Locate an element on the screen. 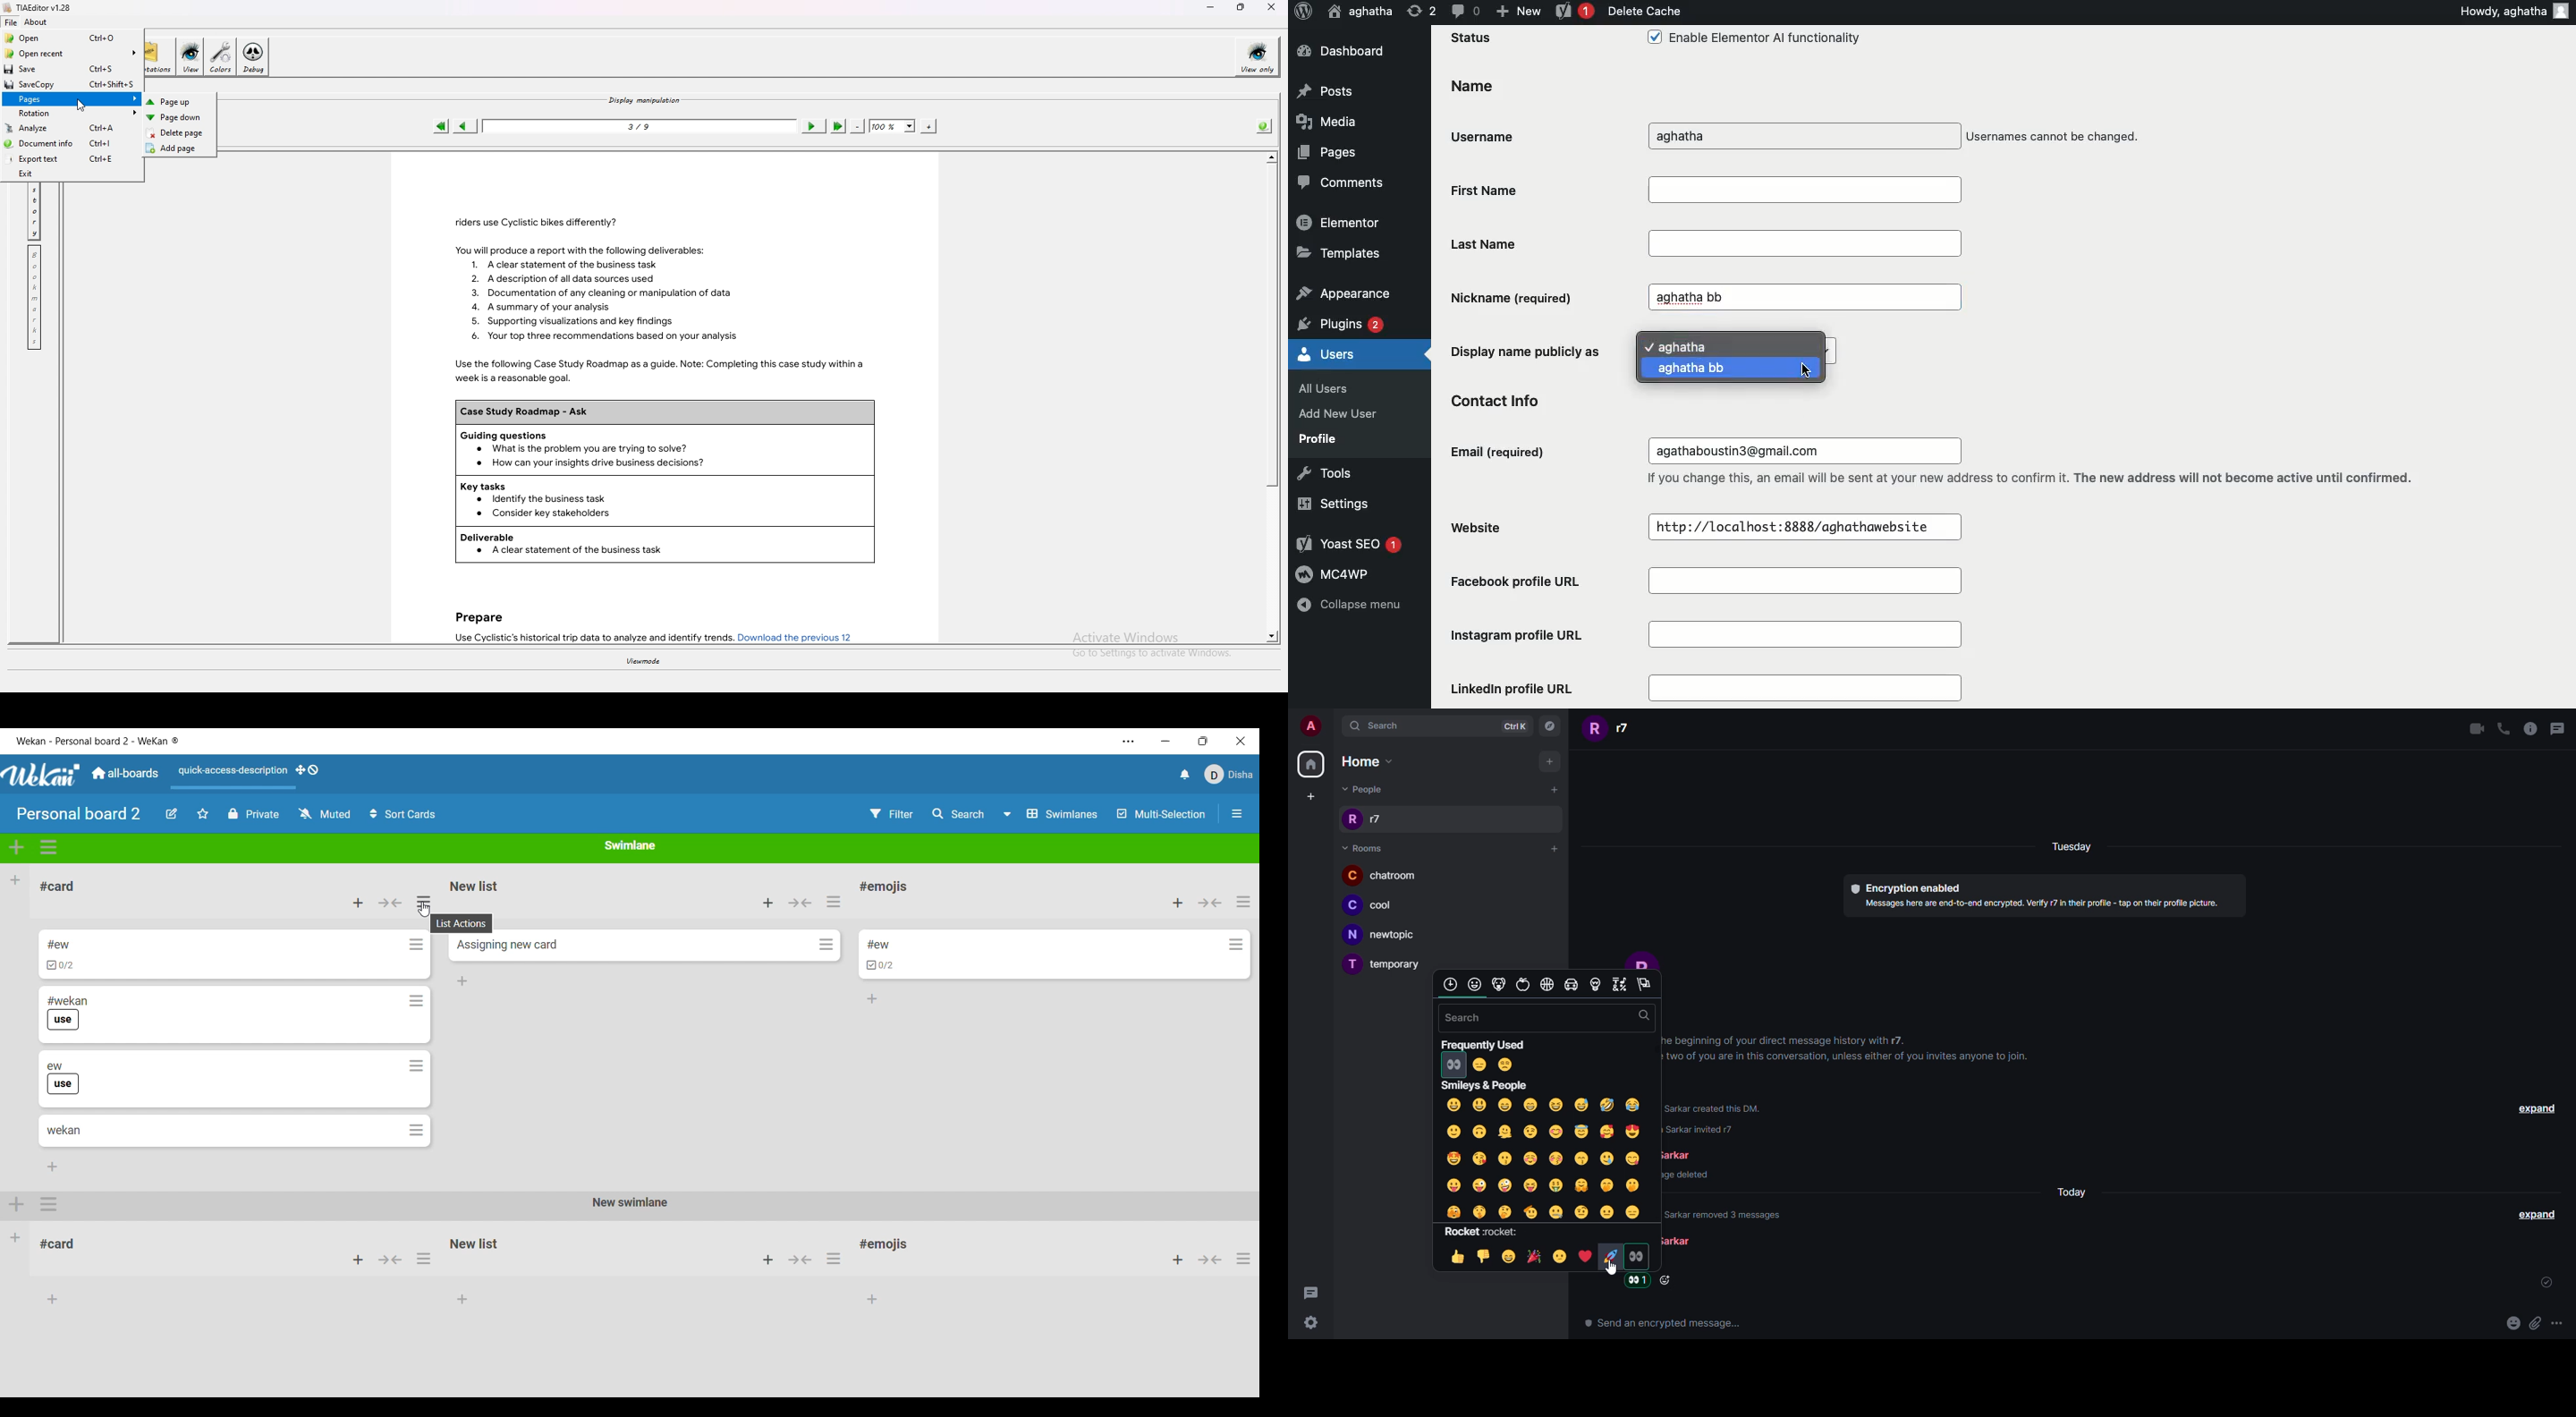  Comments is located at coordinates (1342, 183).